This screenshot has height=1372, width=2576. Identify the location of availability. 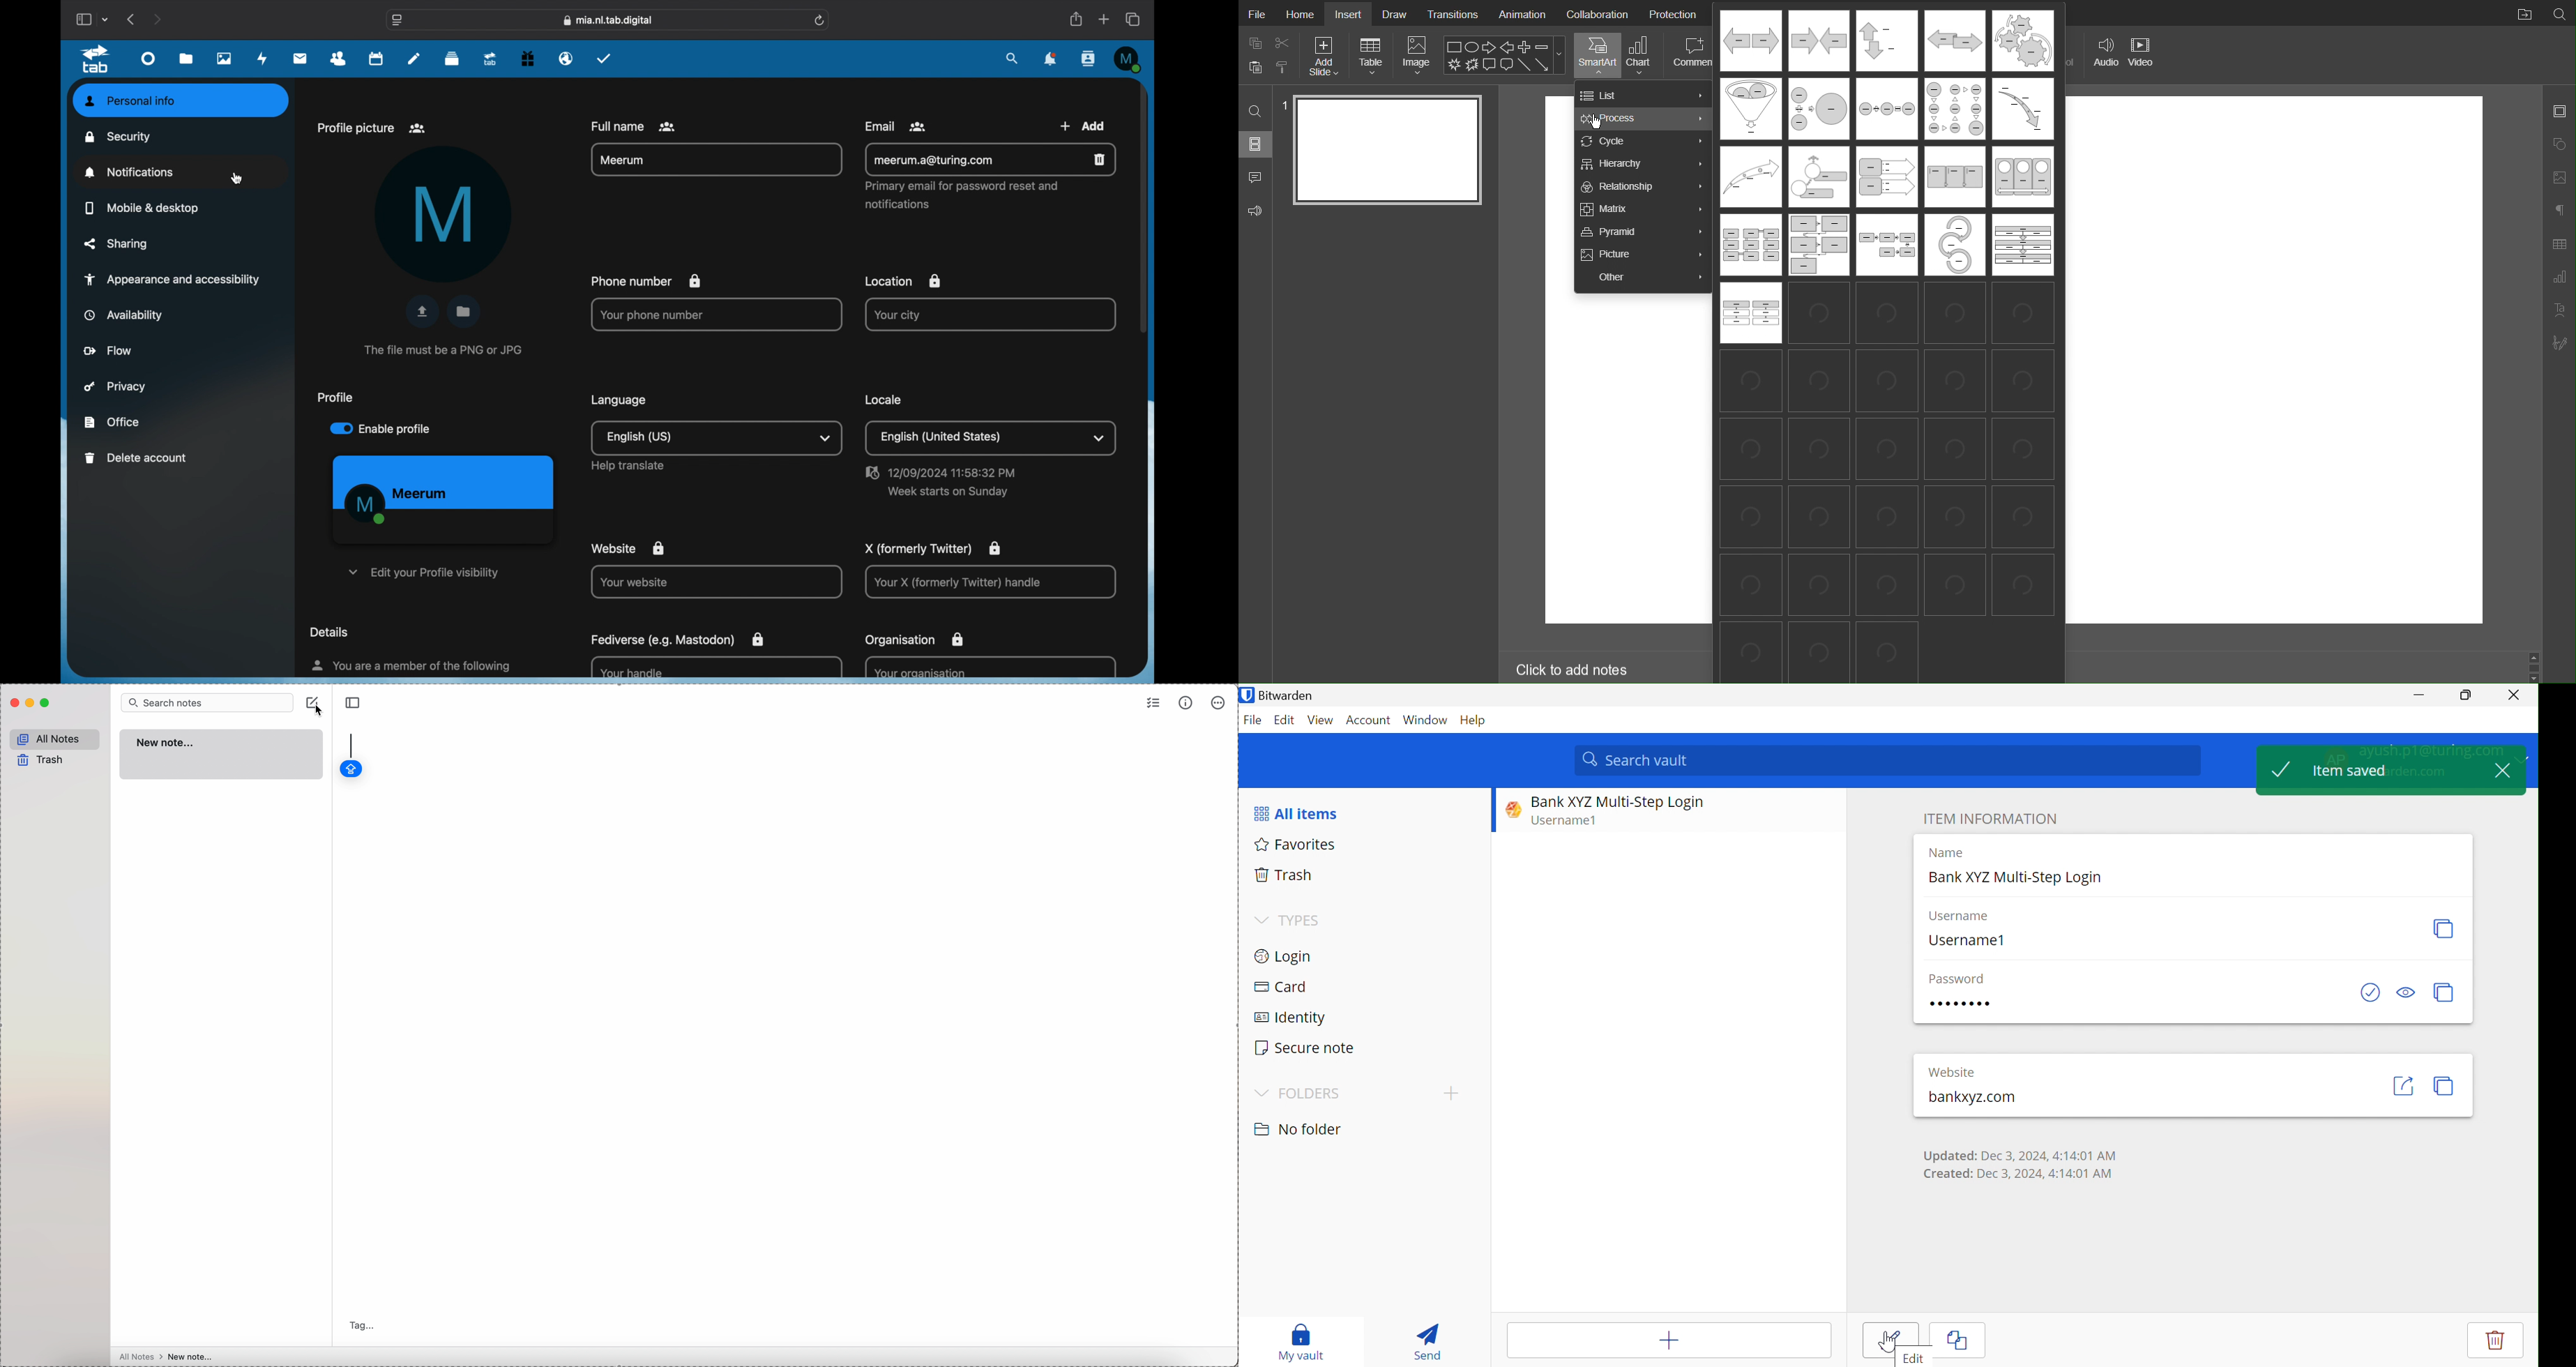
(123, 315).